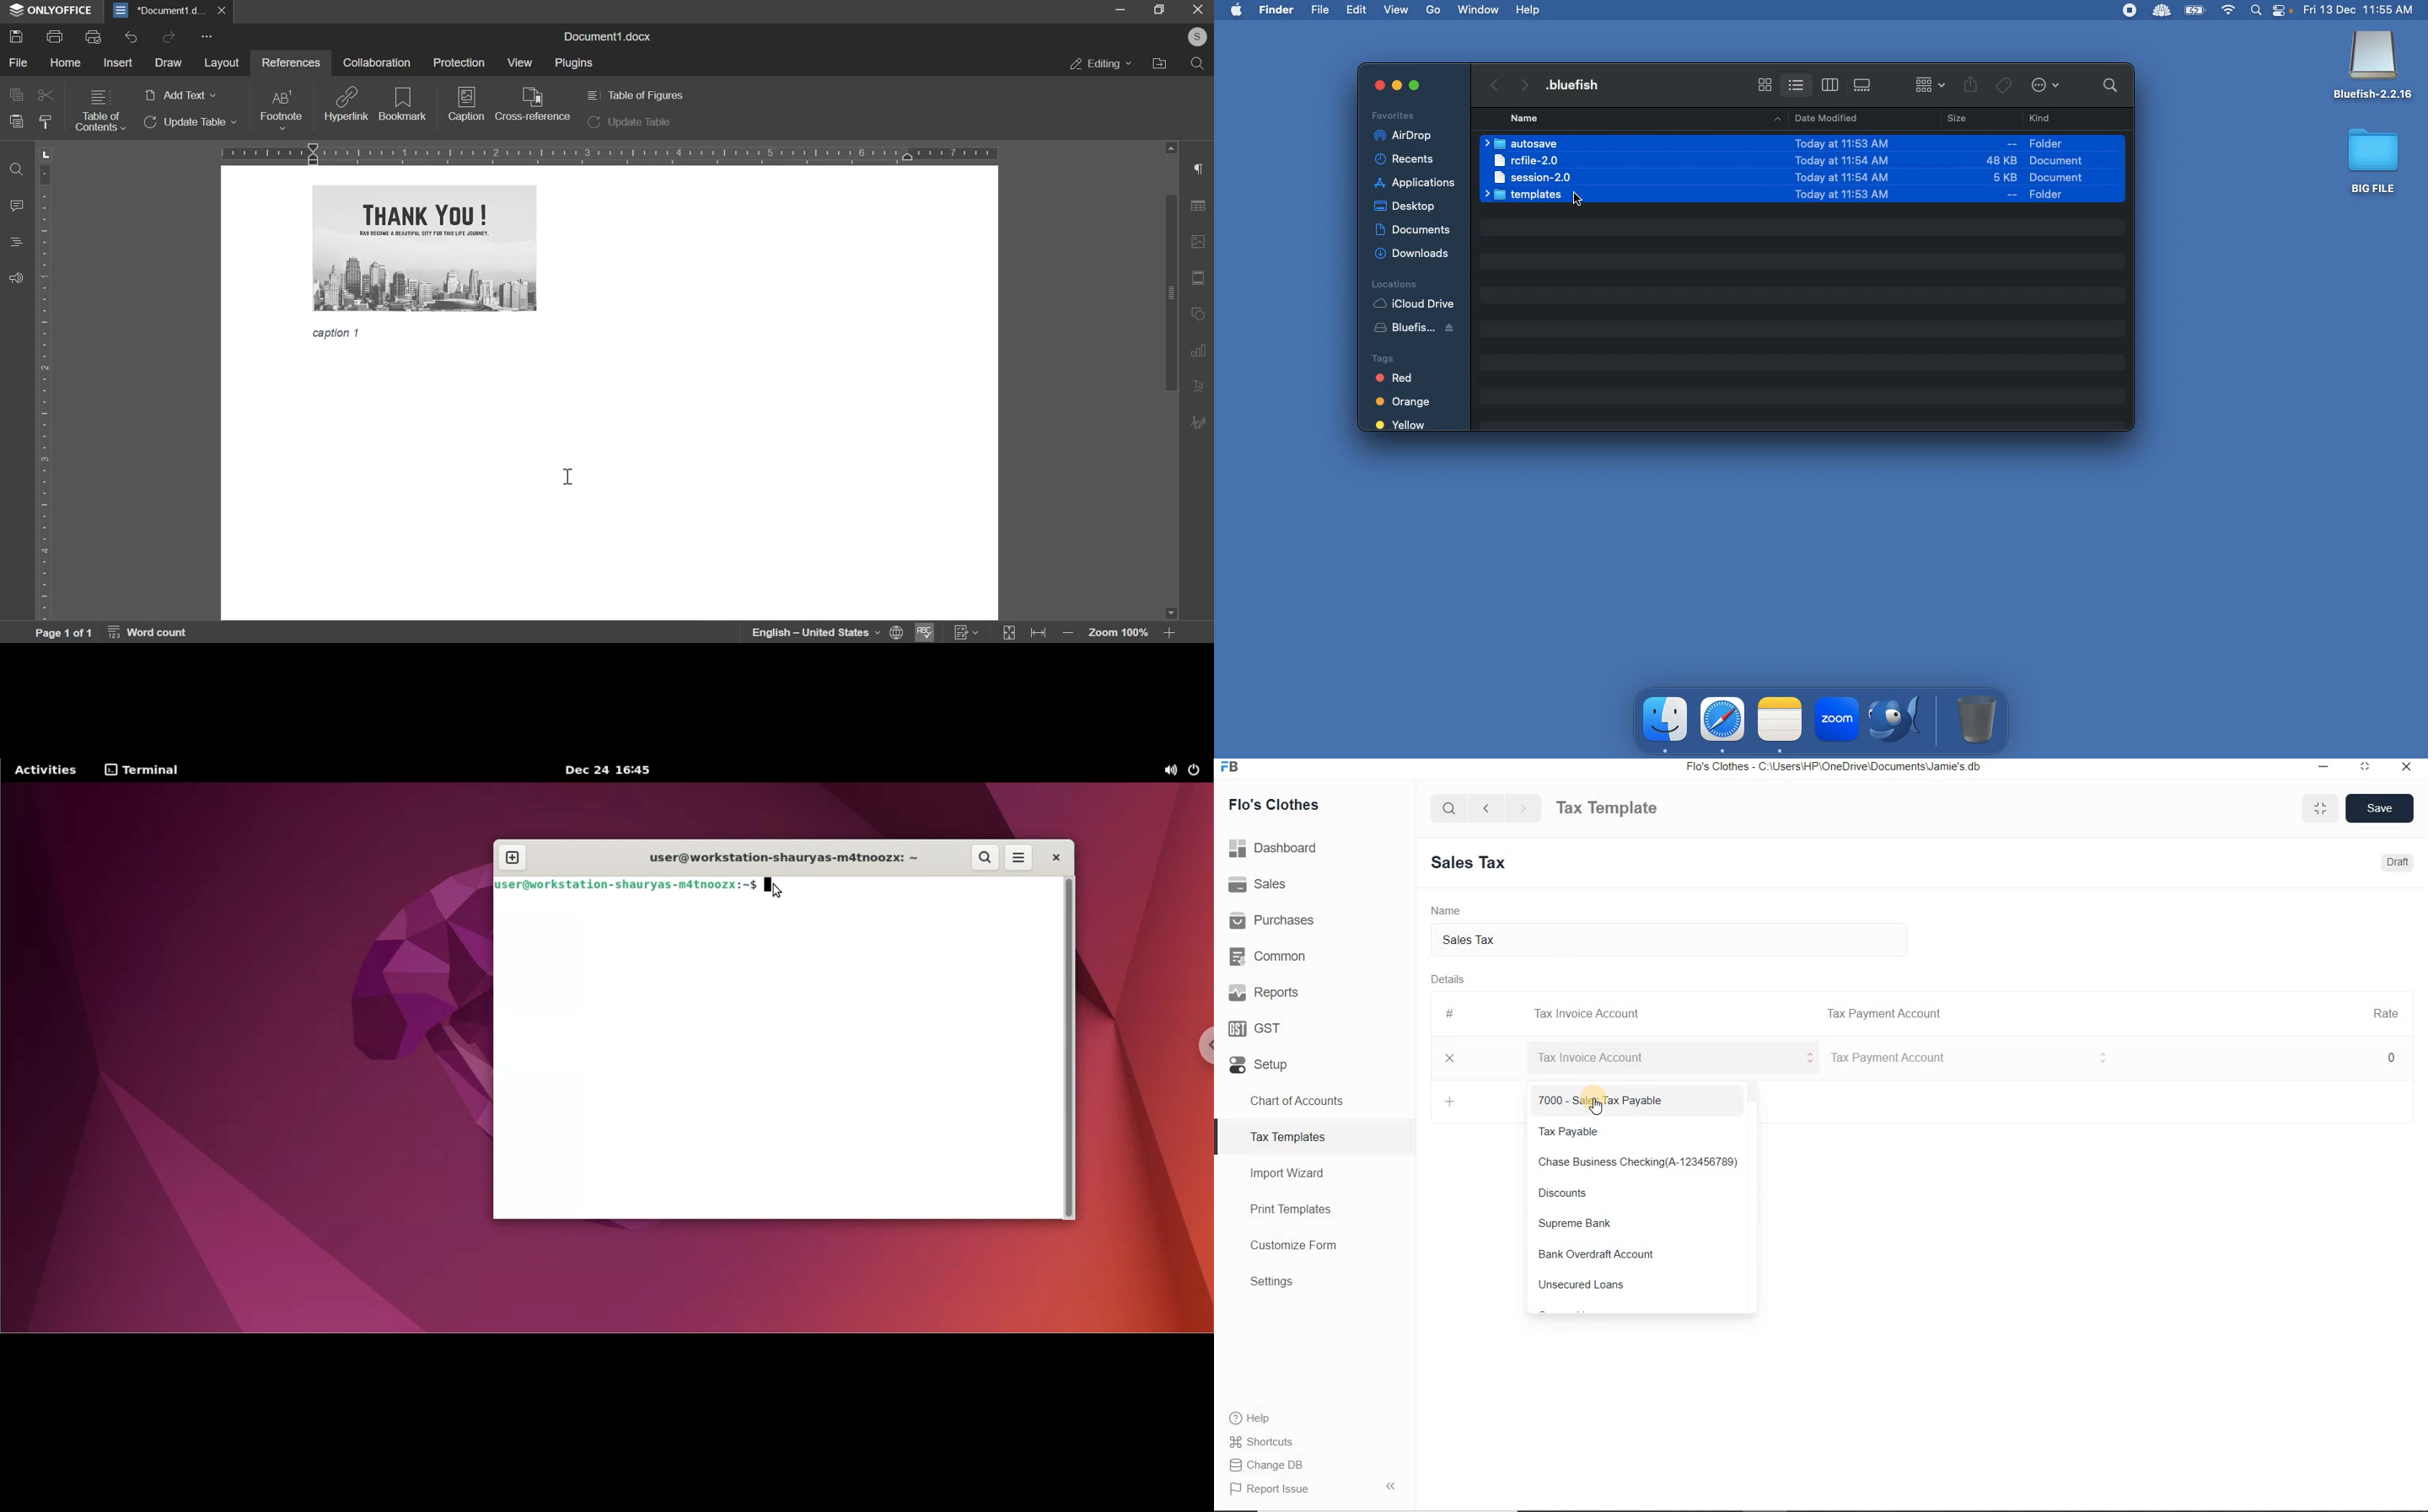  I want to click on print, so click(55, 35).